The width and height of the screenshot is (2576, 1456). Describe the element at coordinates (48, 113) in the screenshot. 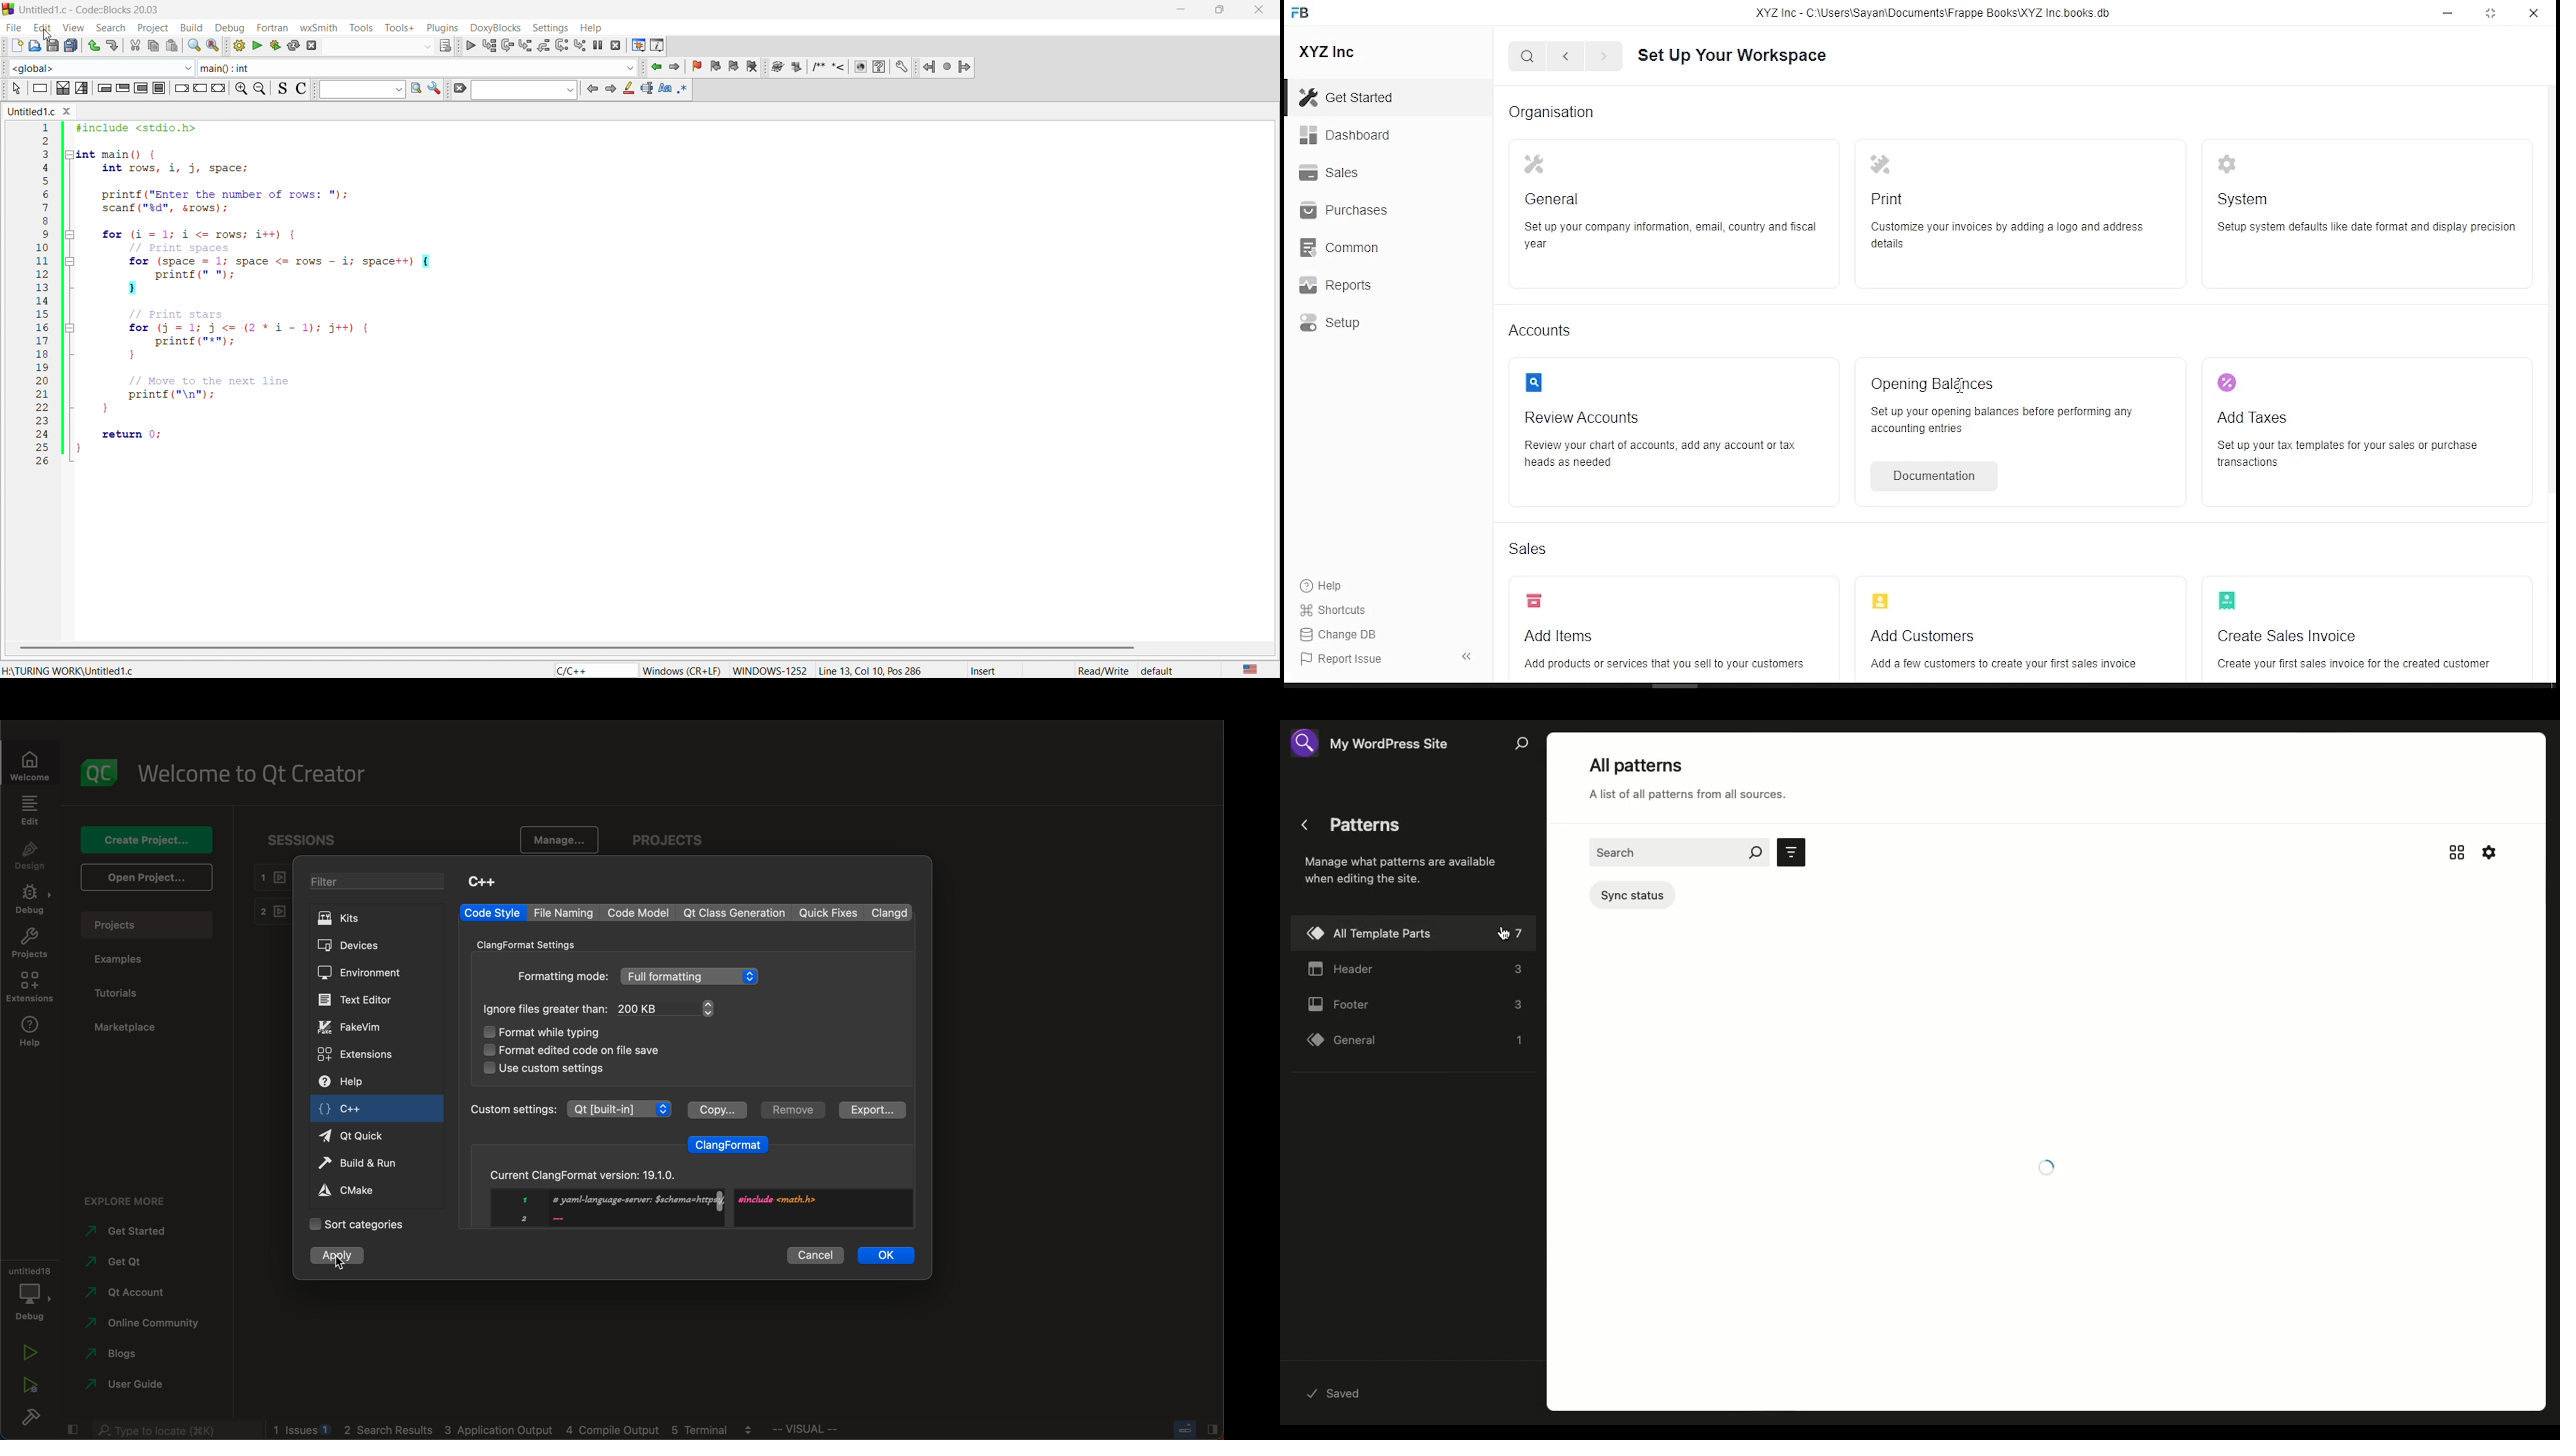

I see `untitled.c window name` at that location.